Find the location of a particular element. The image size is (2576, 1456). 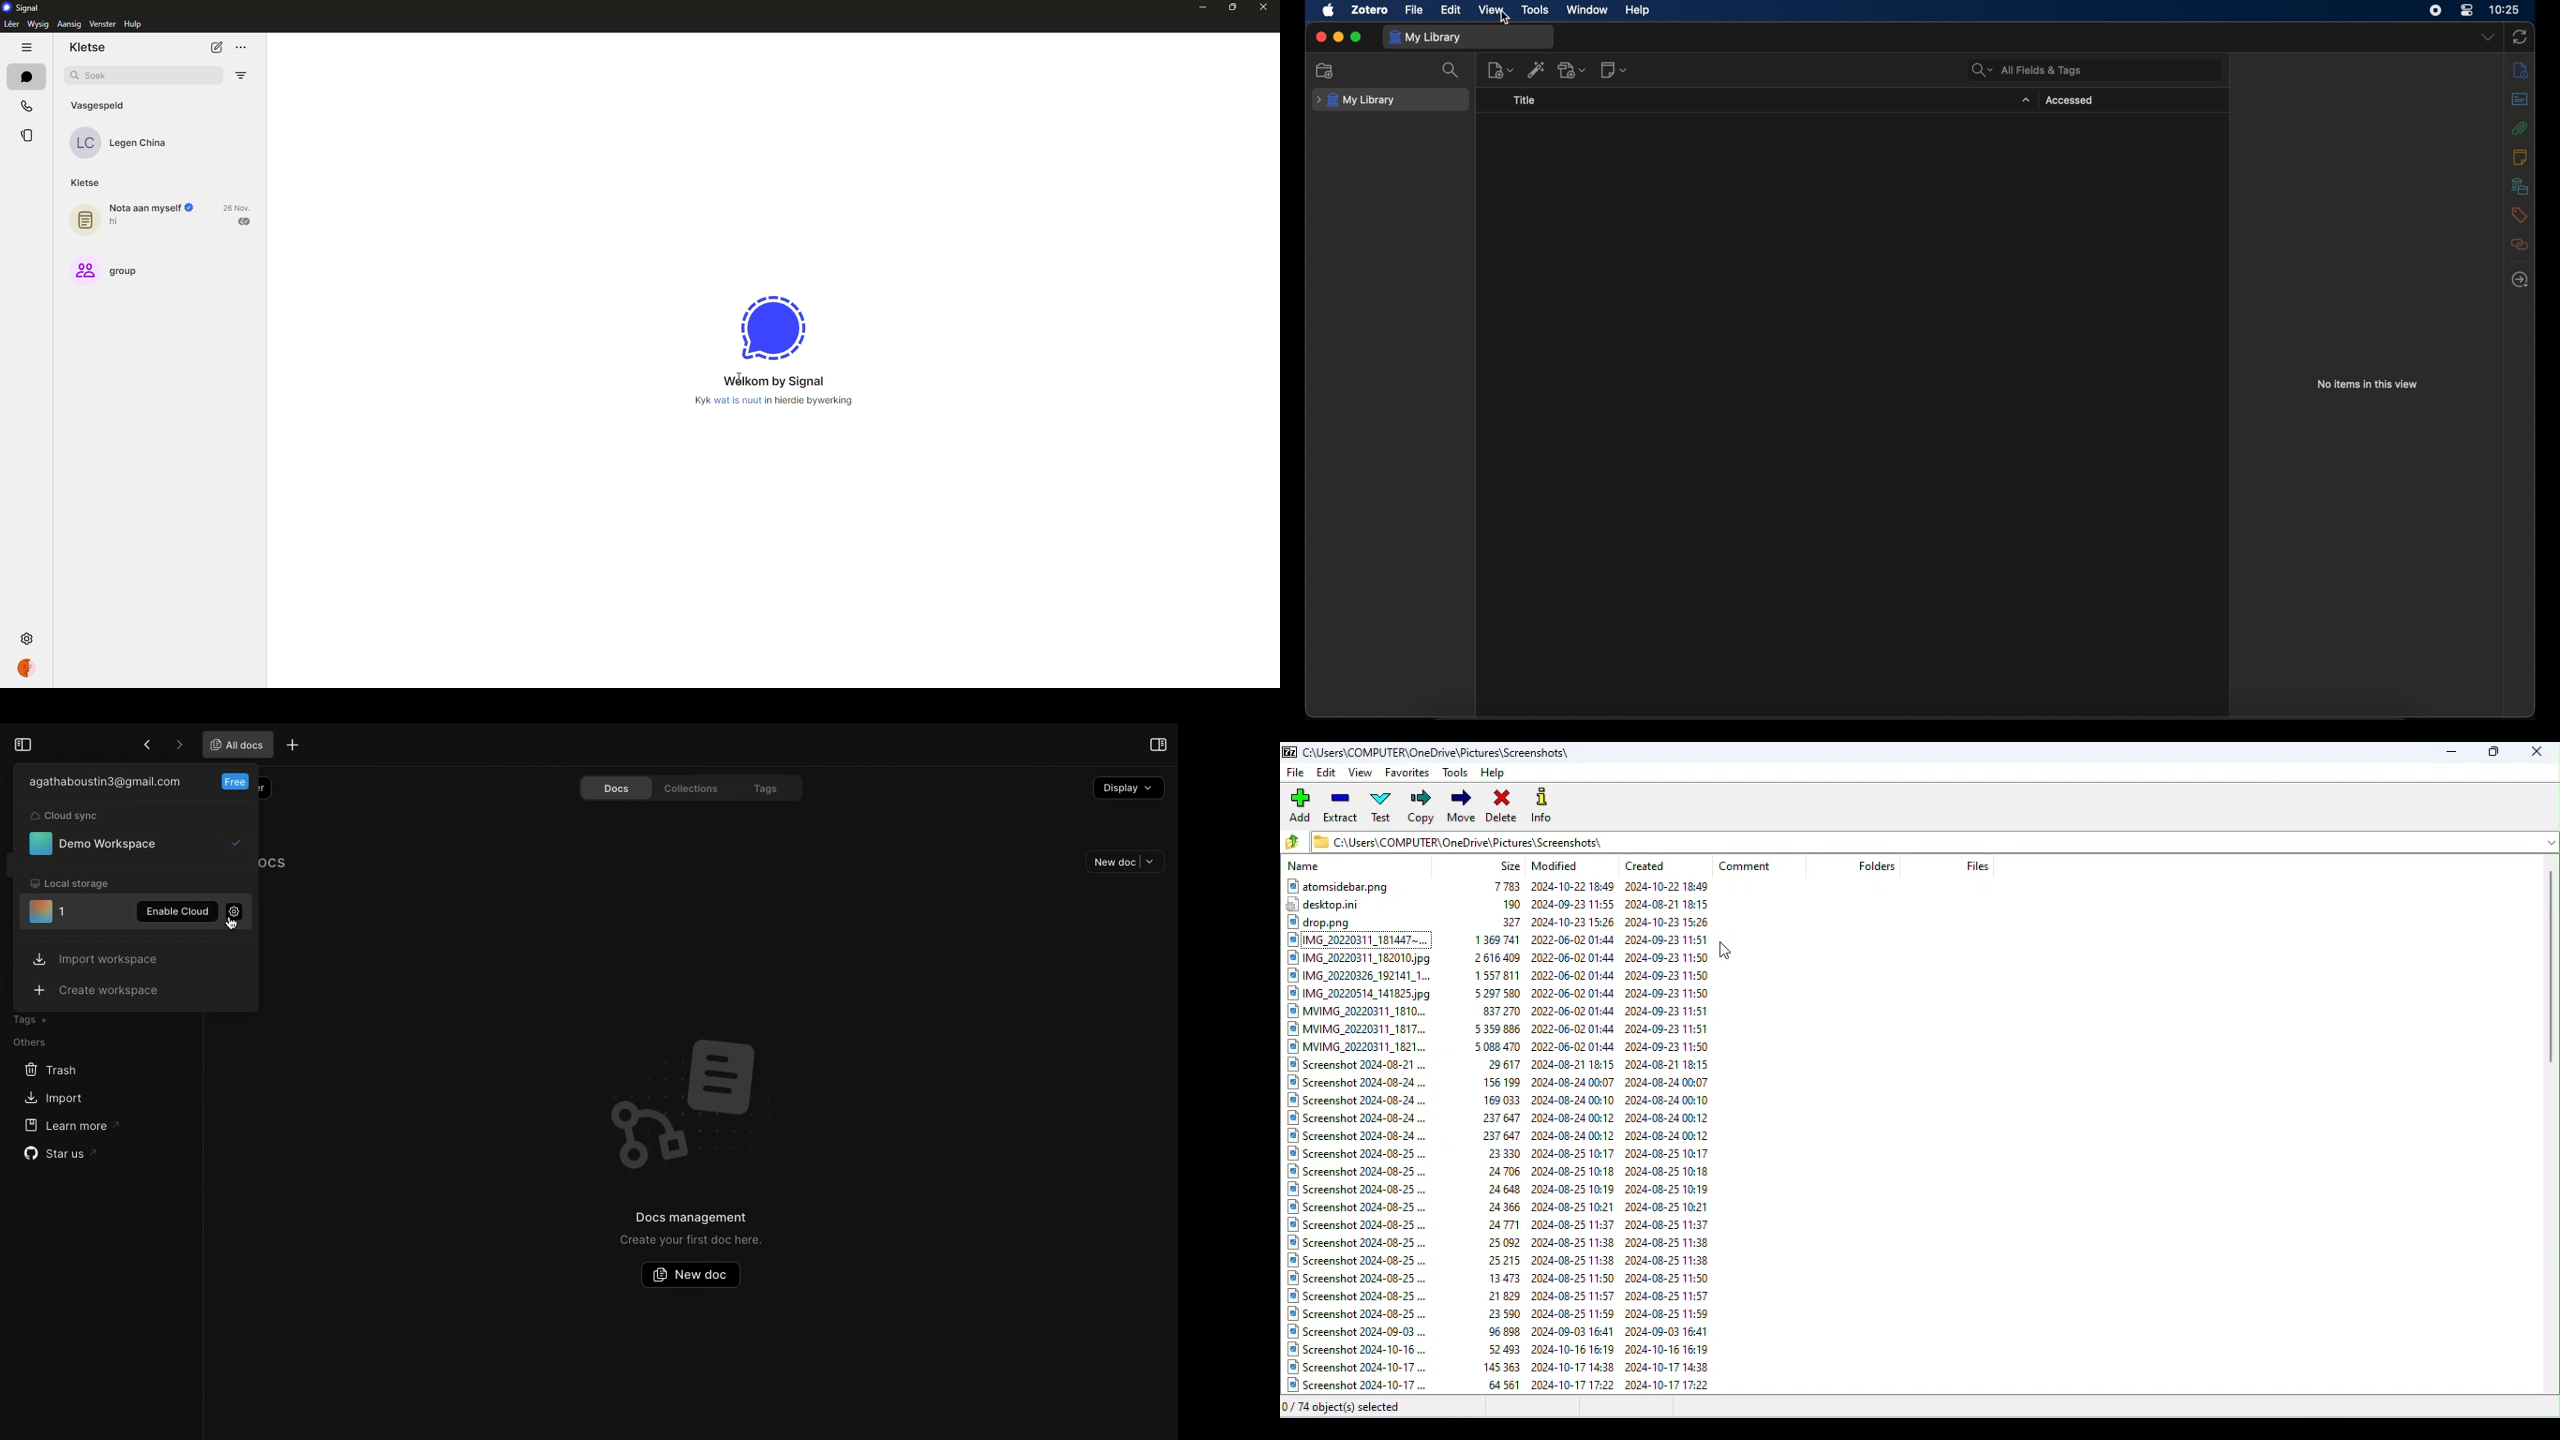

Tools is located at coordinates (1456, 772).